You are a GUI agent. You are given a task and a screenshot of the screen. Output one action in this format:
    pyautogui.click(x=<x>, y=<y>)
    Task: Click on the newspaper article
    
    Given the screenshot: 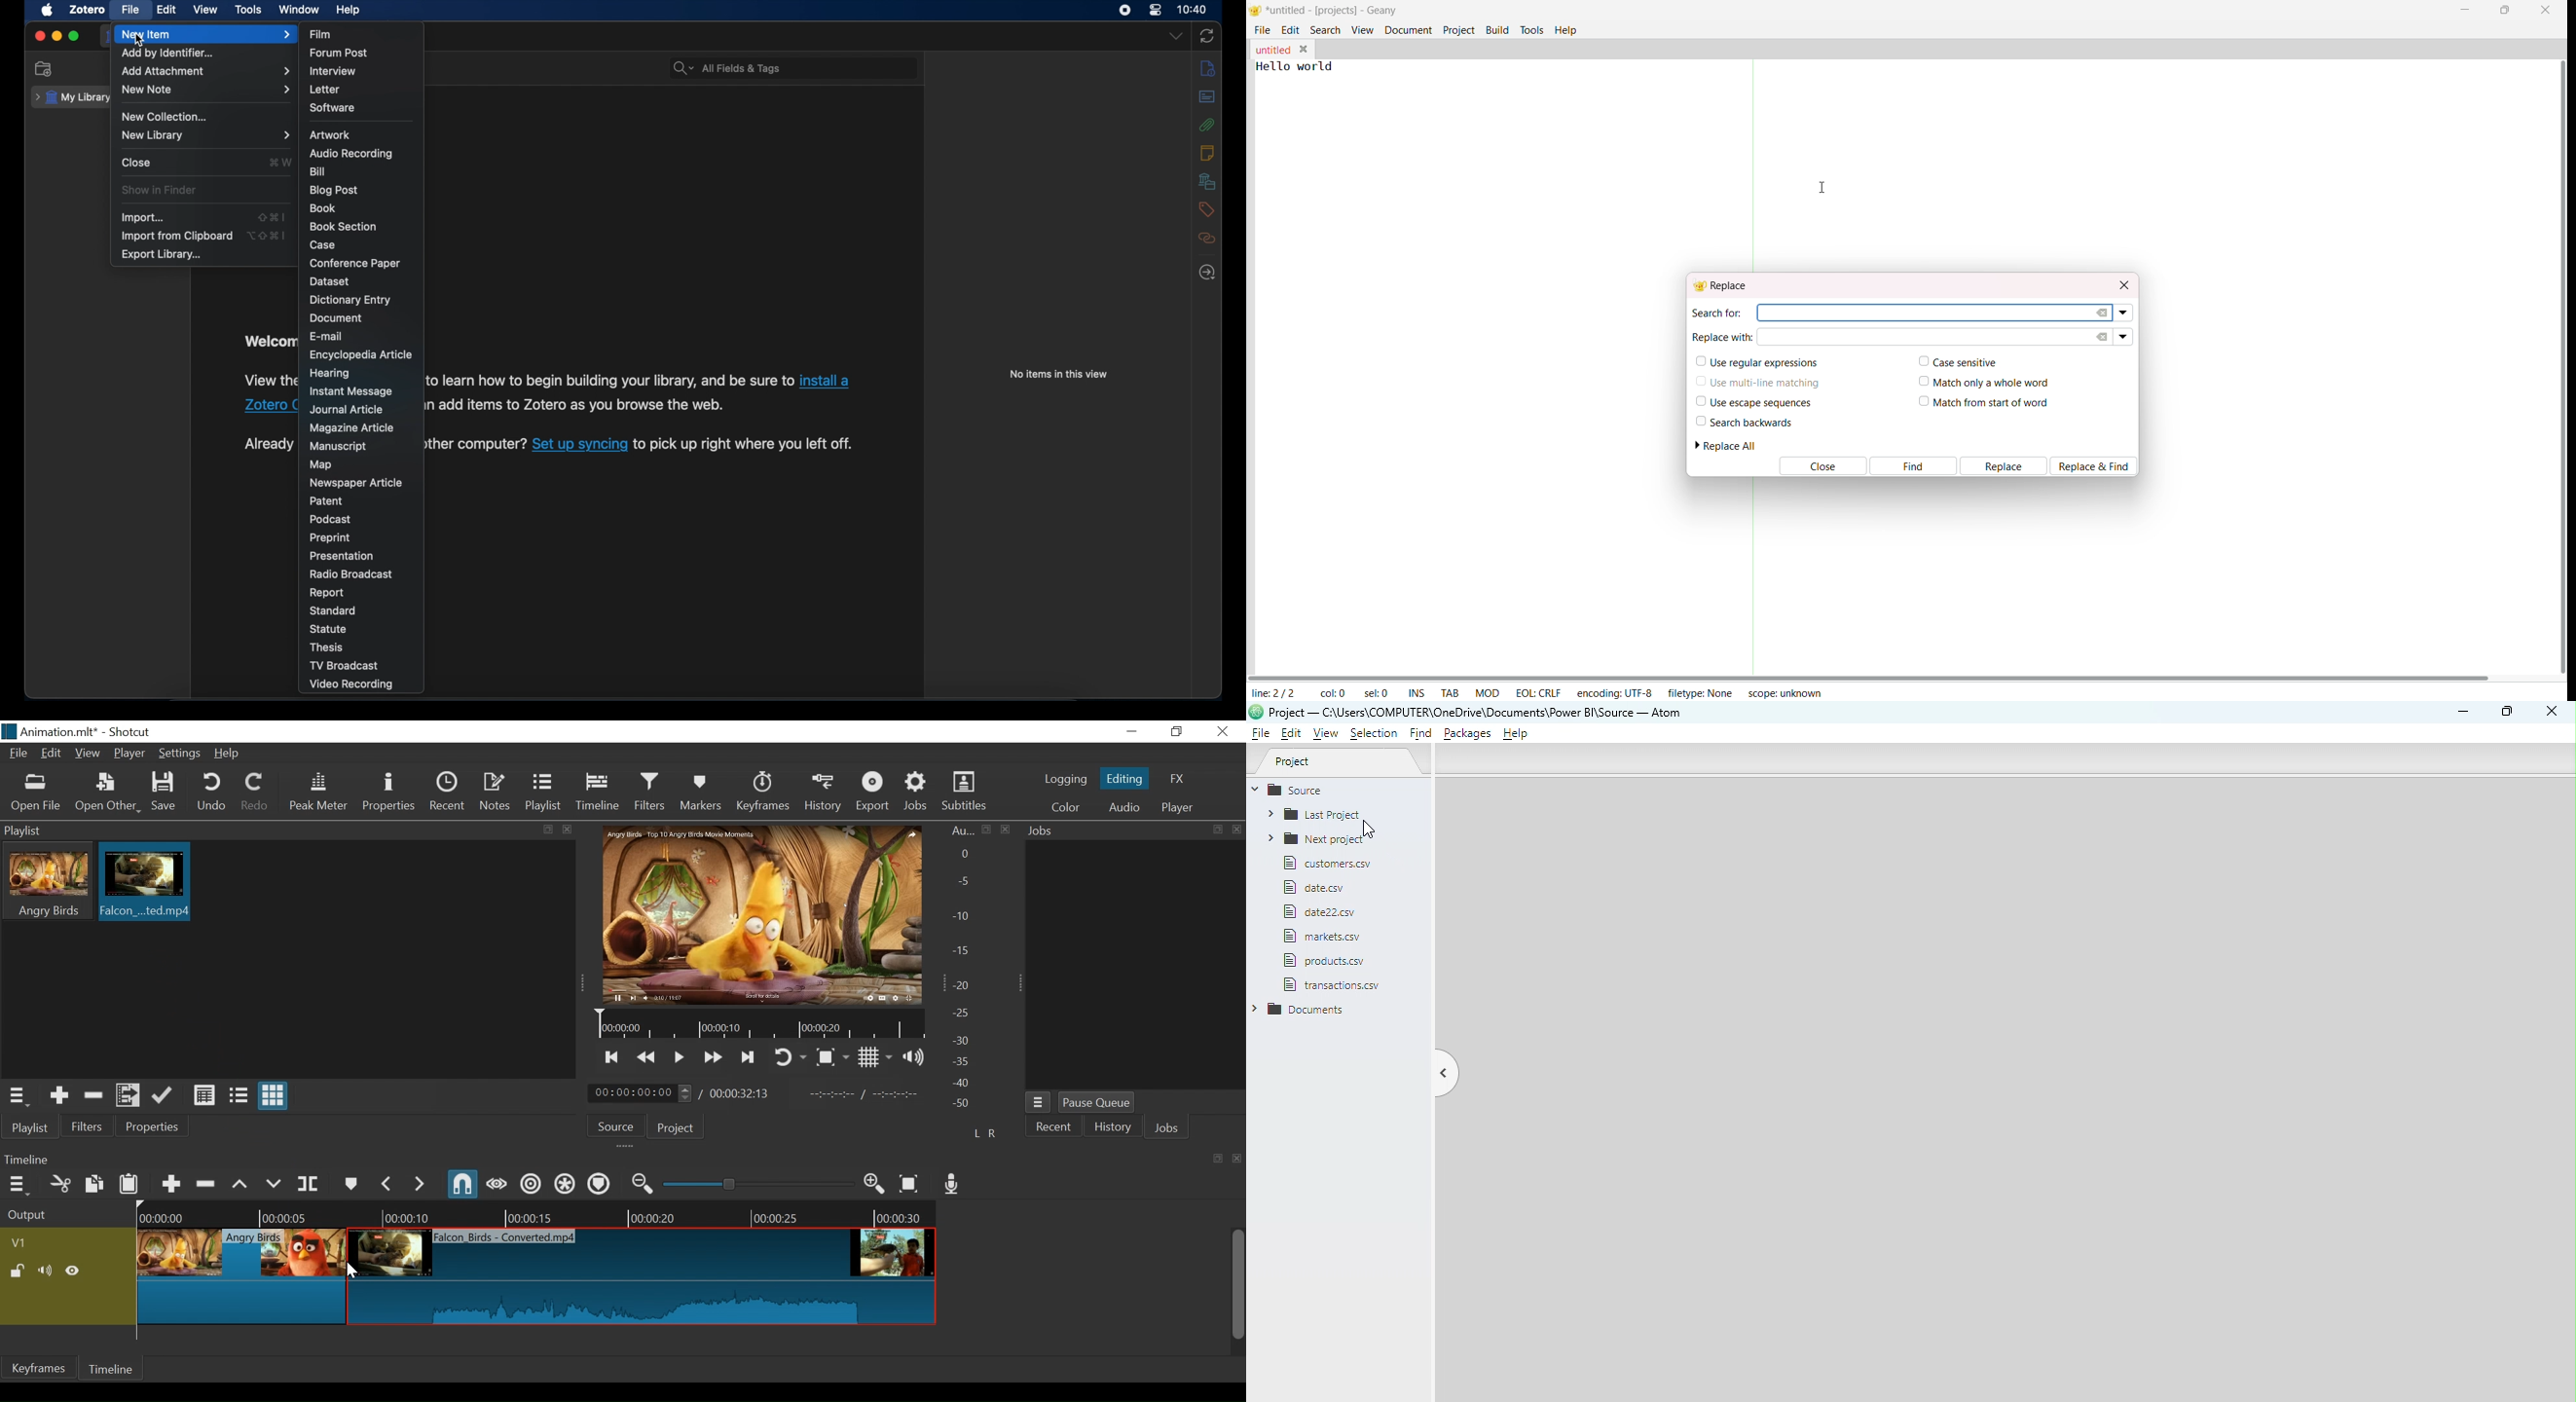 What is the action you would take?
    pyautogui.click(x=355, y=482)
    